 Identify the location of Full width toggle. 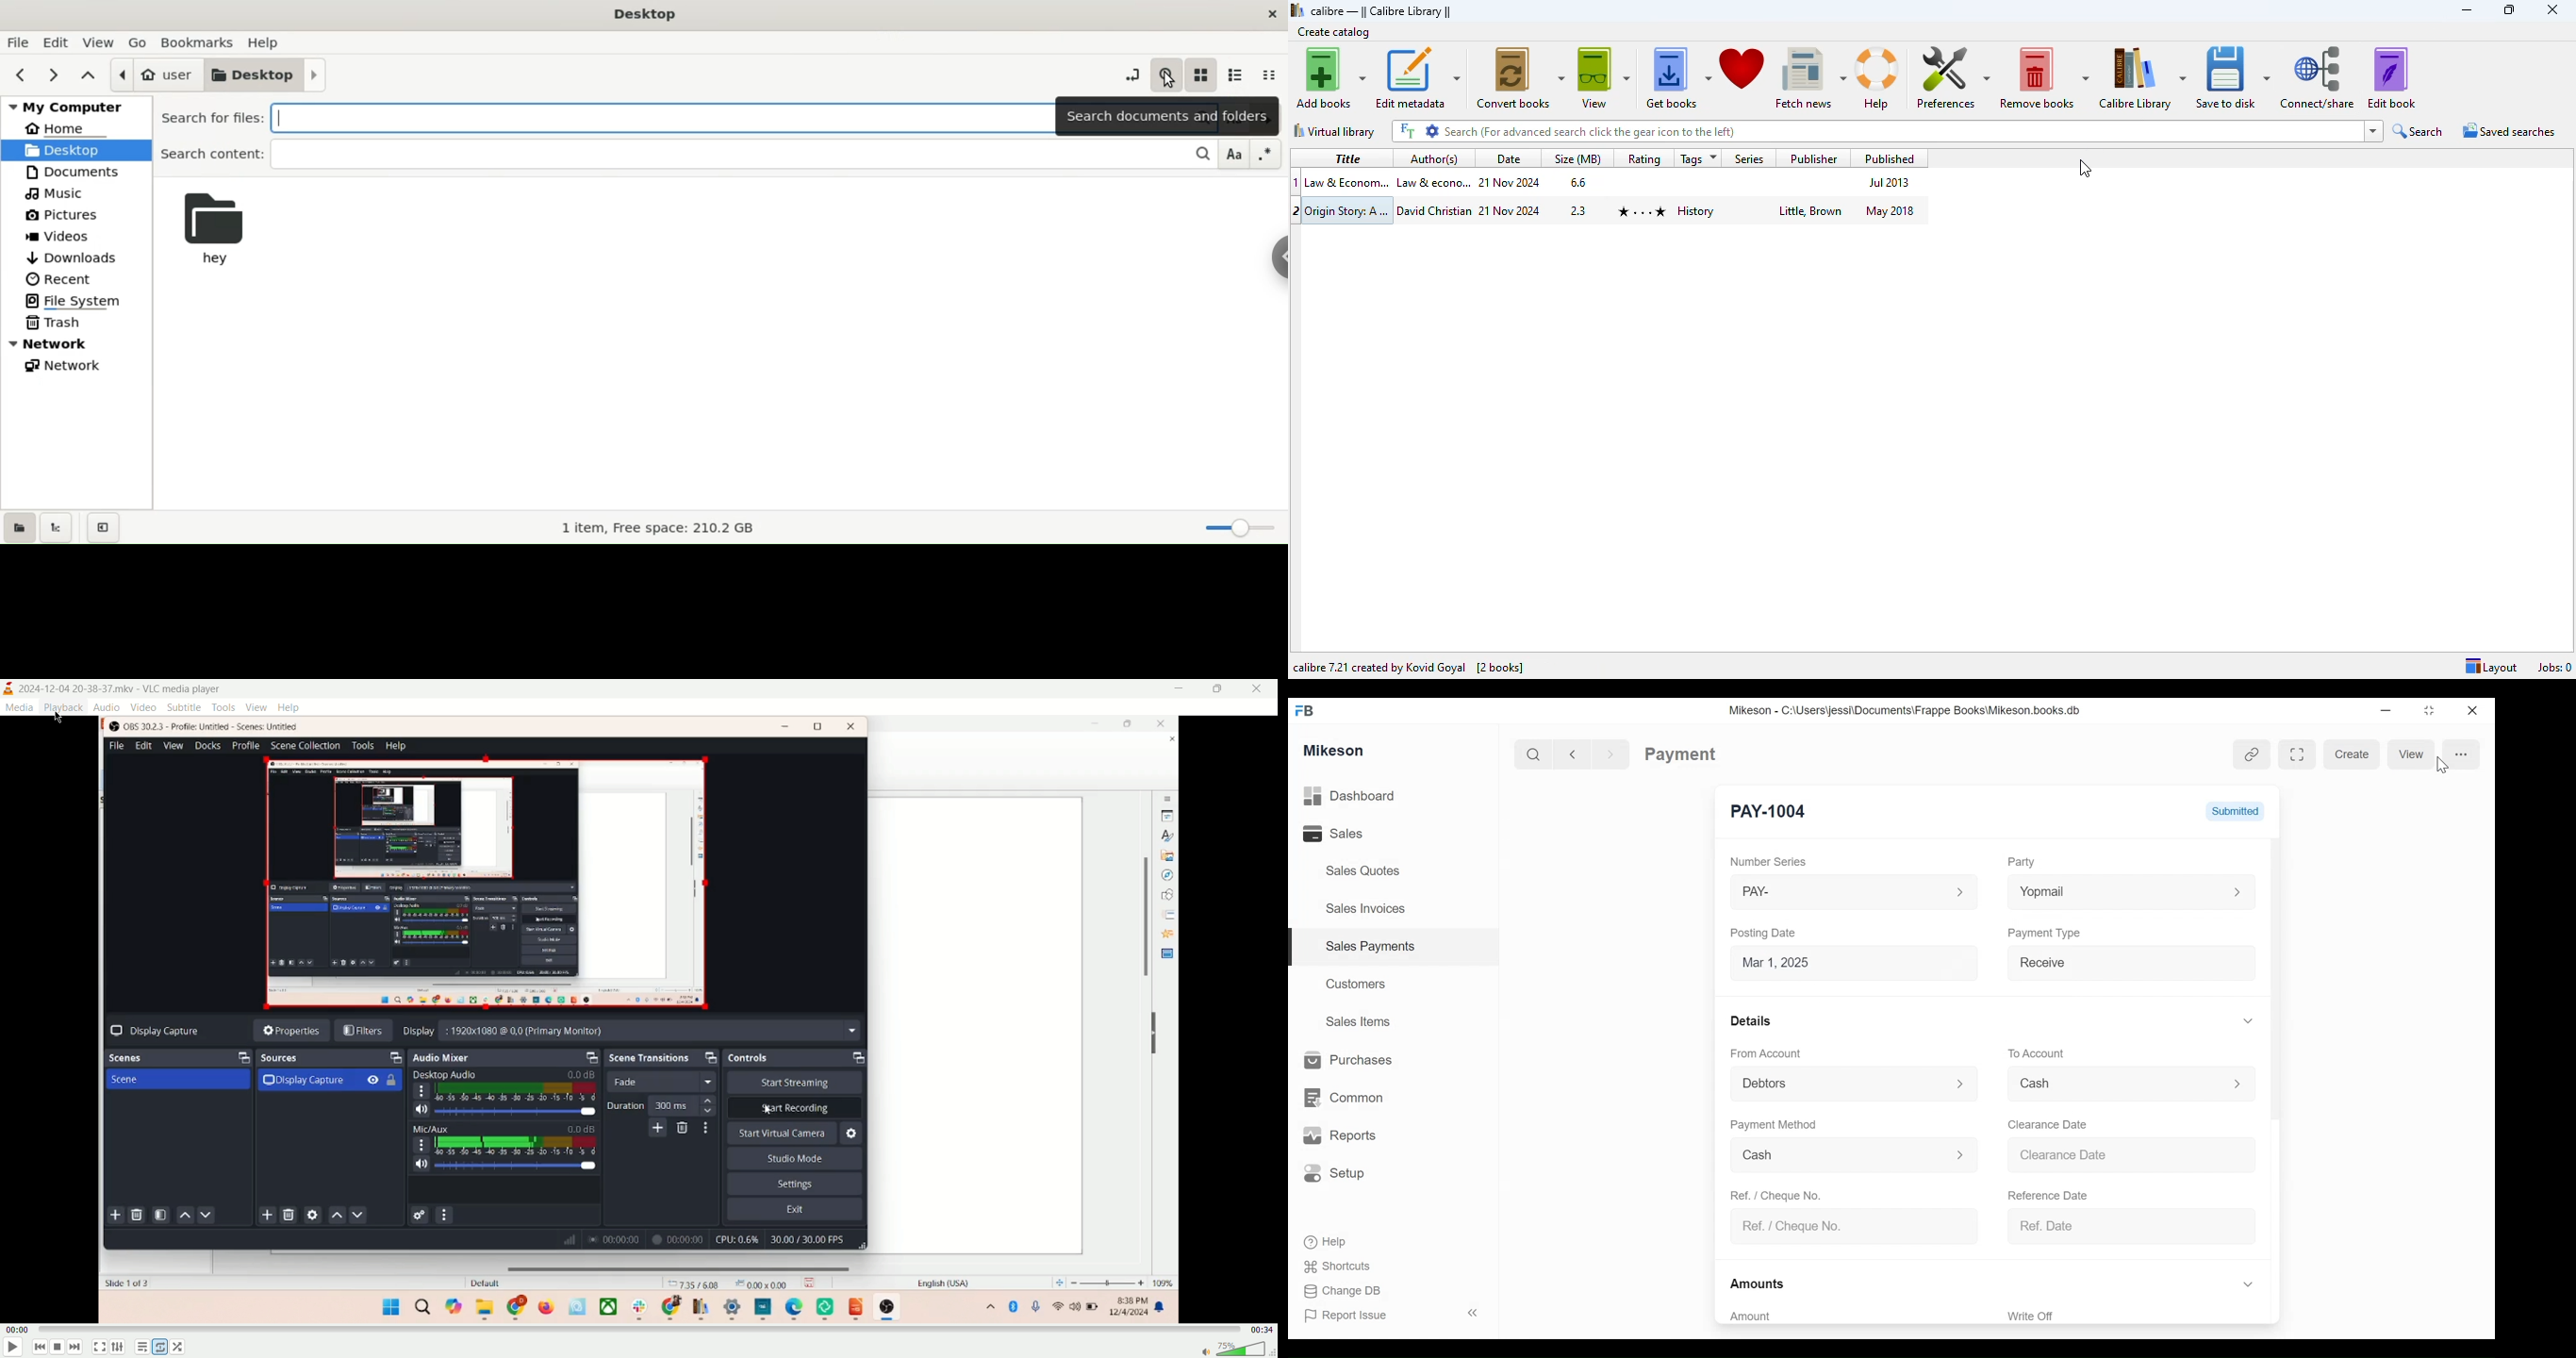
(2294, 753).